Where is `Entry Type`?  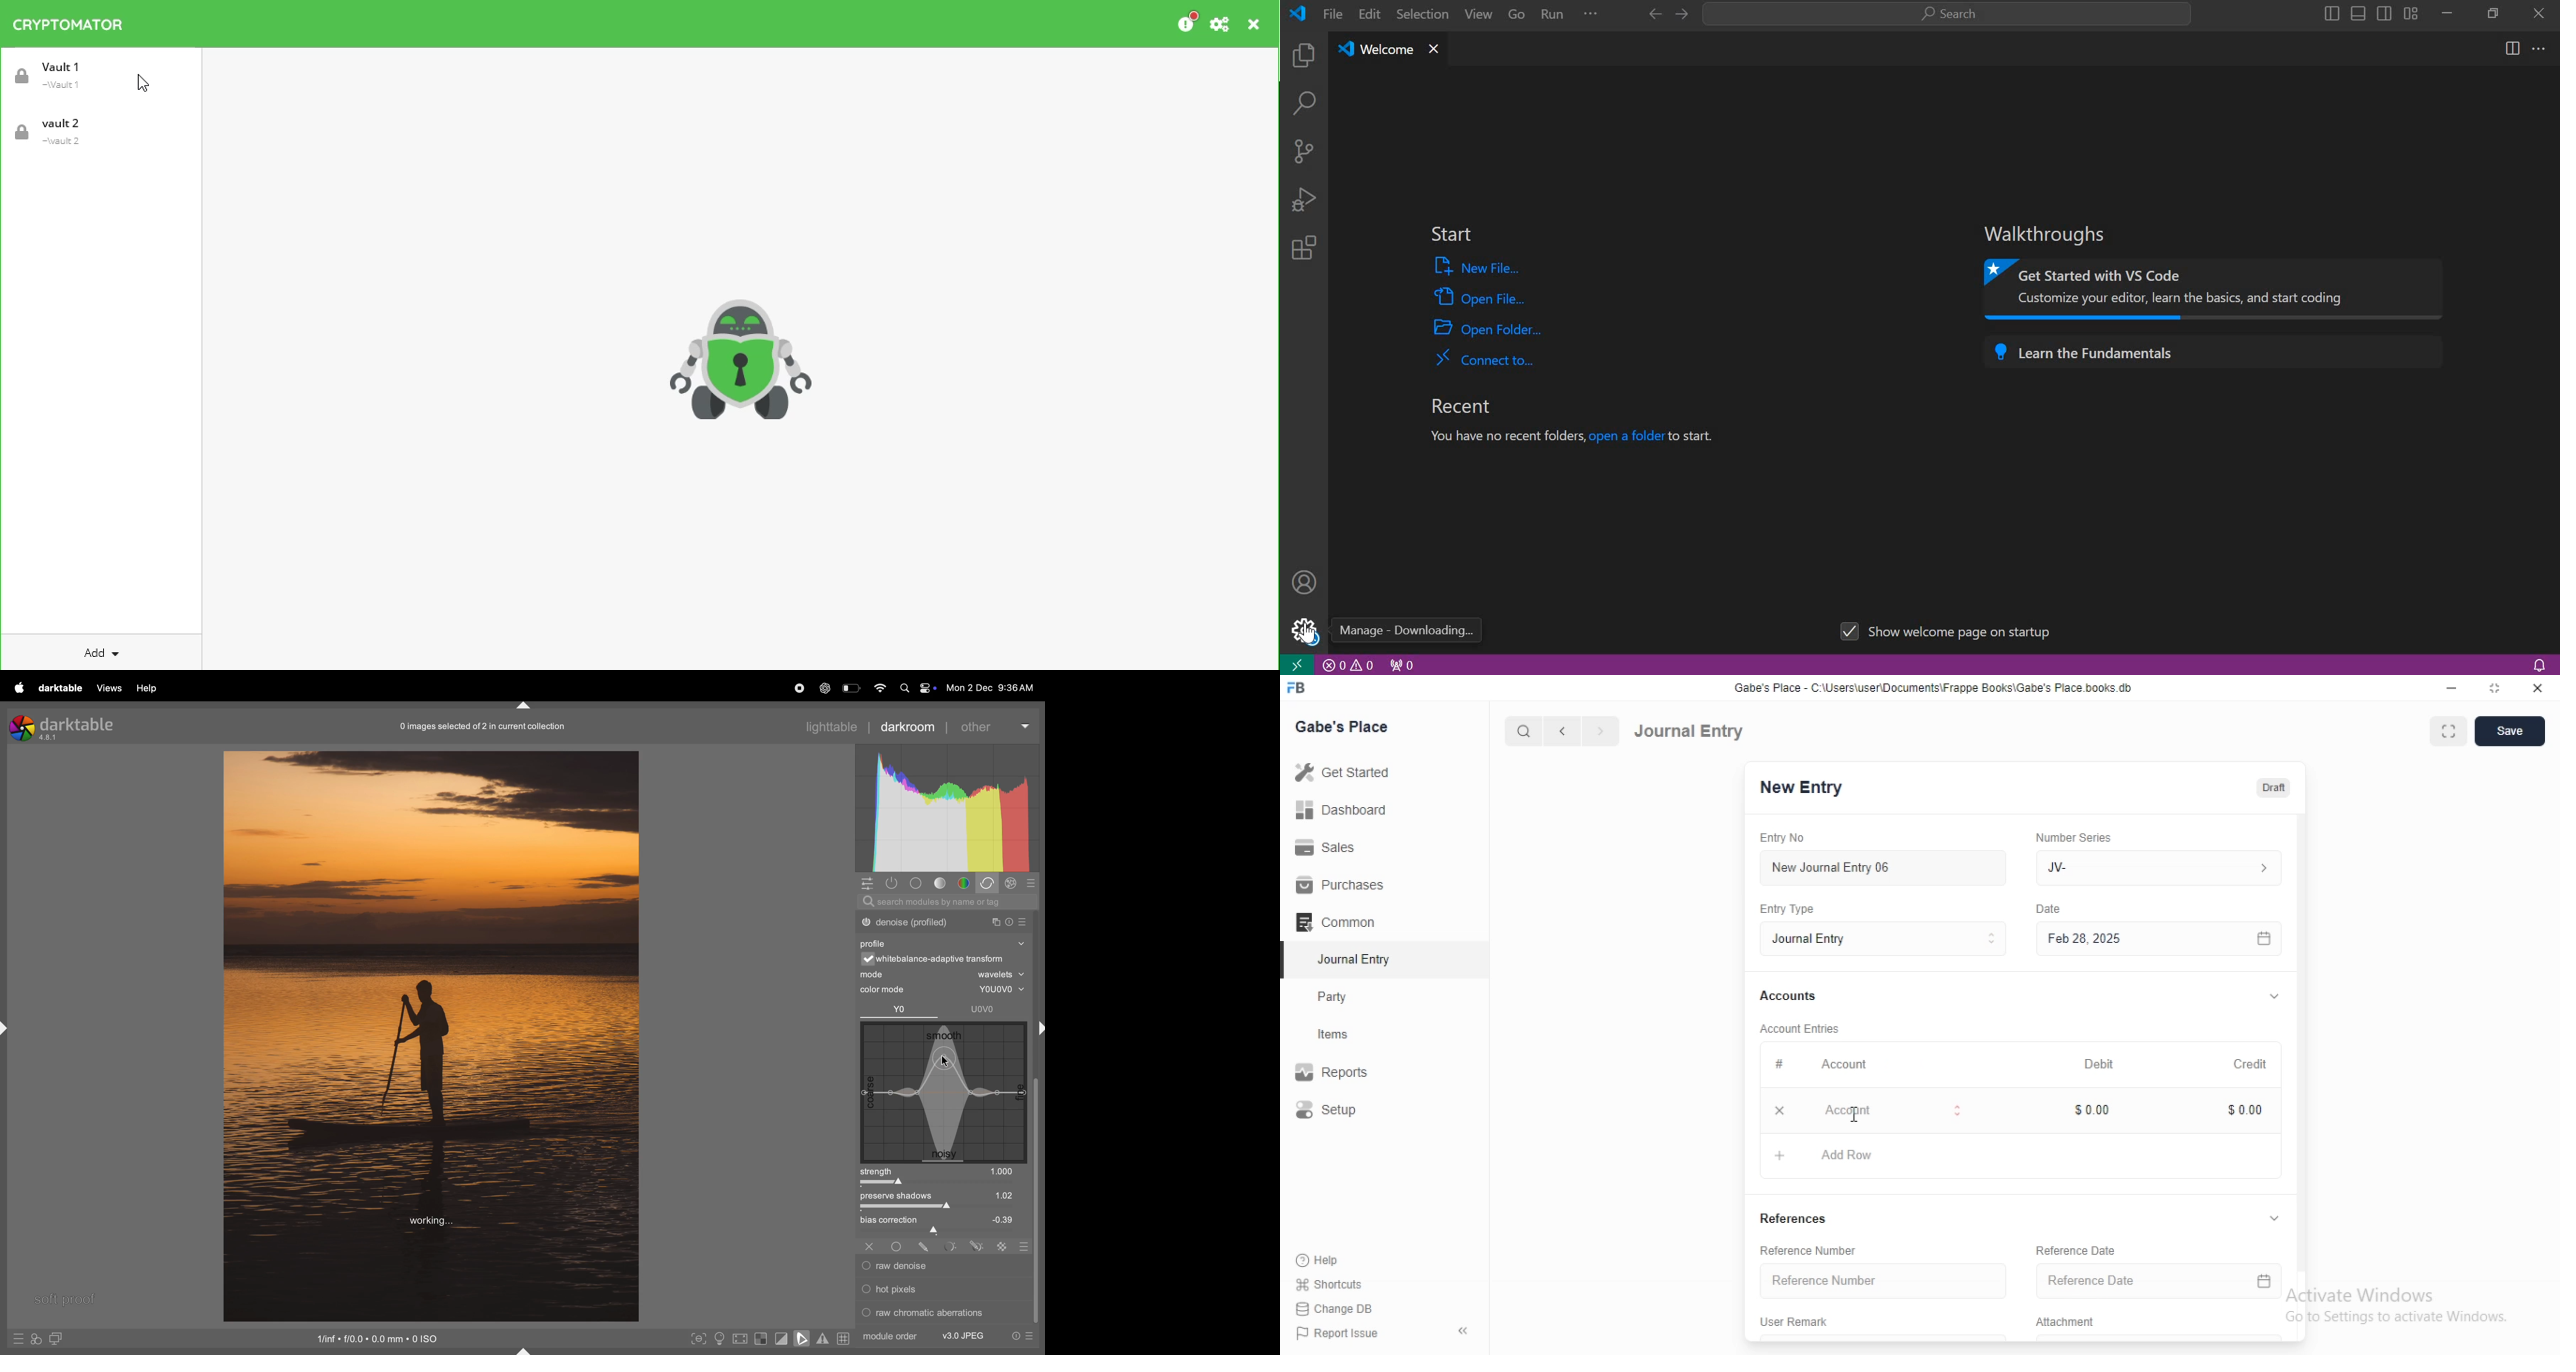 Entry Type is located at coordinates (1794, 908).